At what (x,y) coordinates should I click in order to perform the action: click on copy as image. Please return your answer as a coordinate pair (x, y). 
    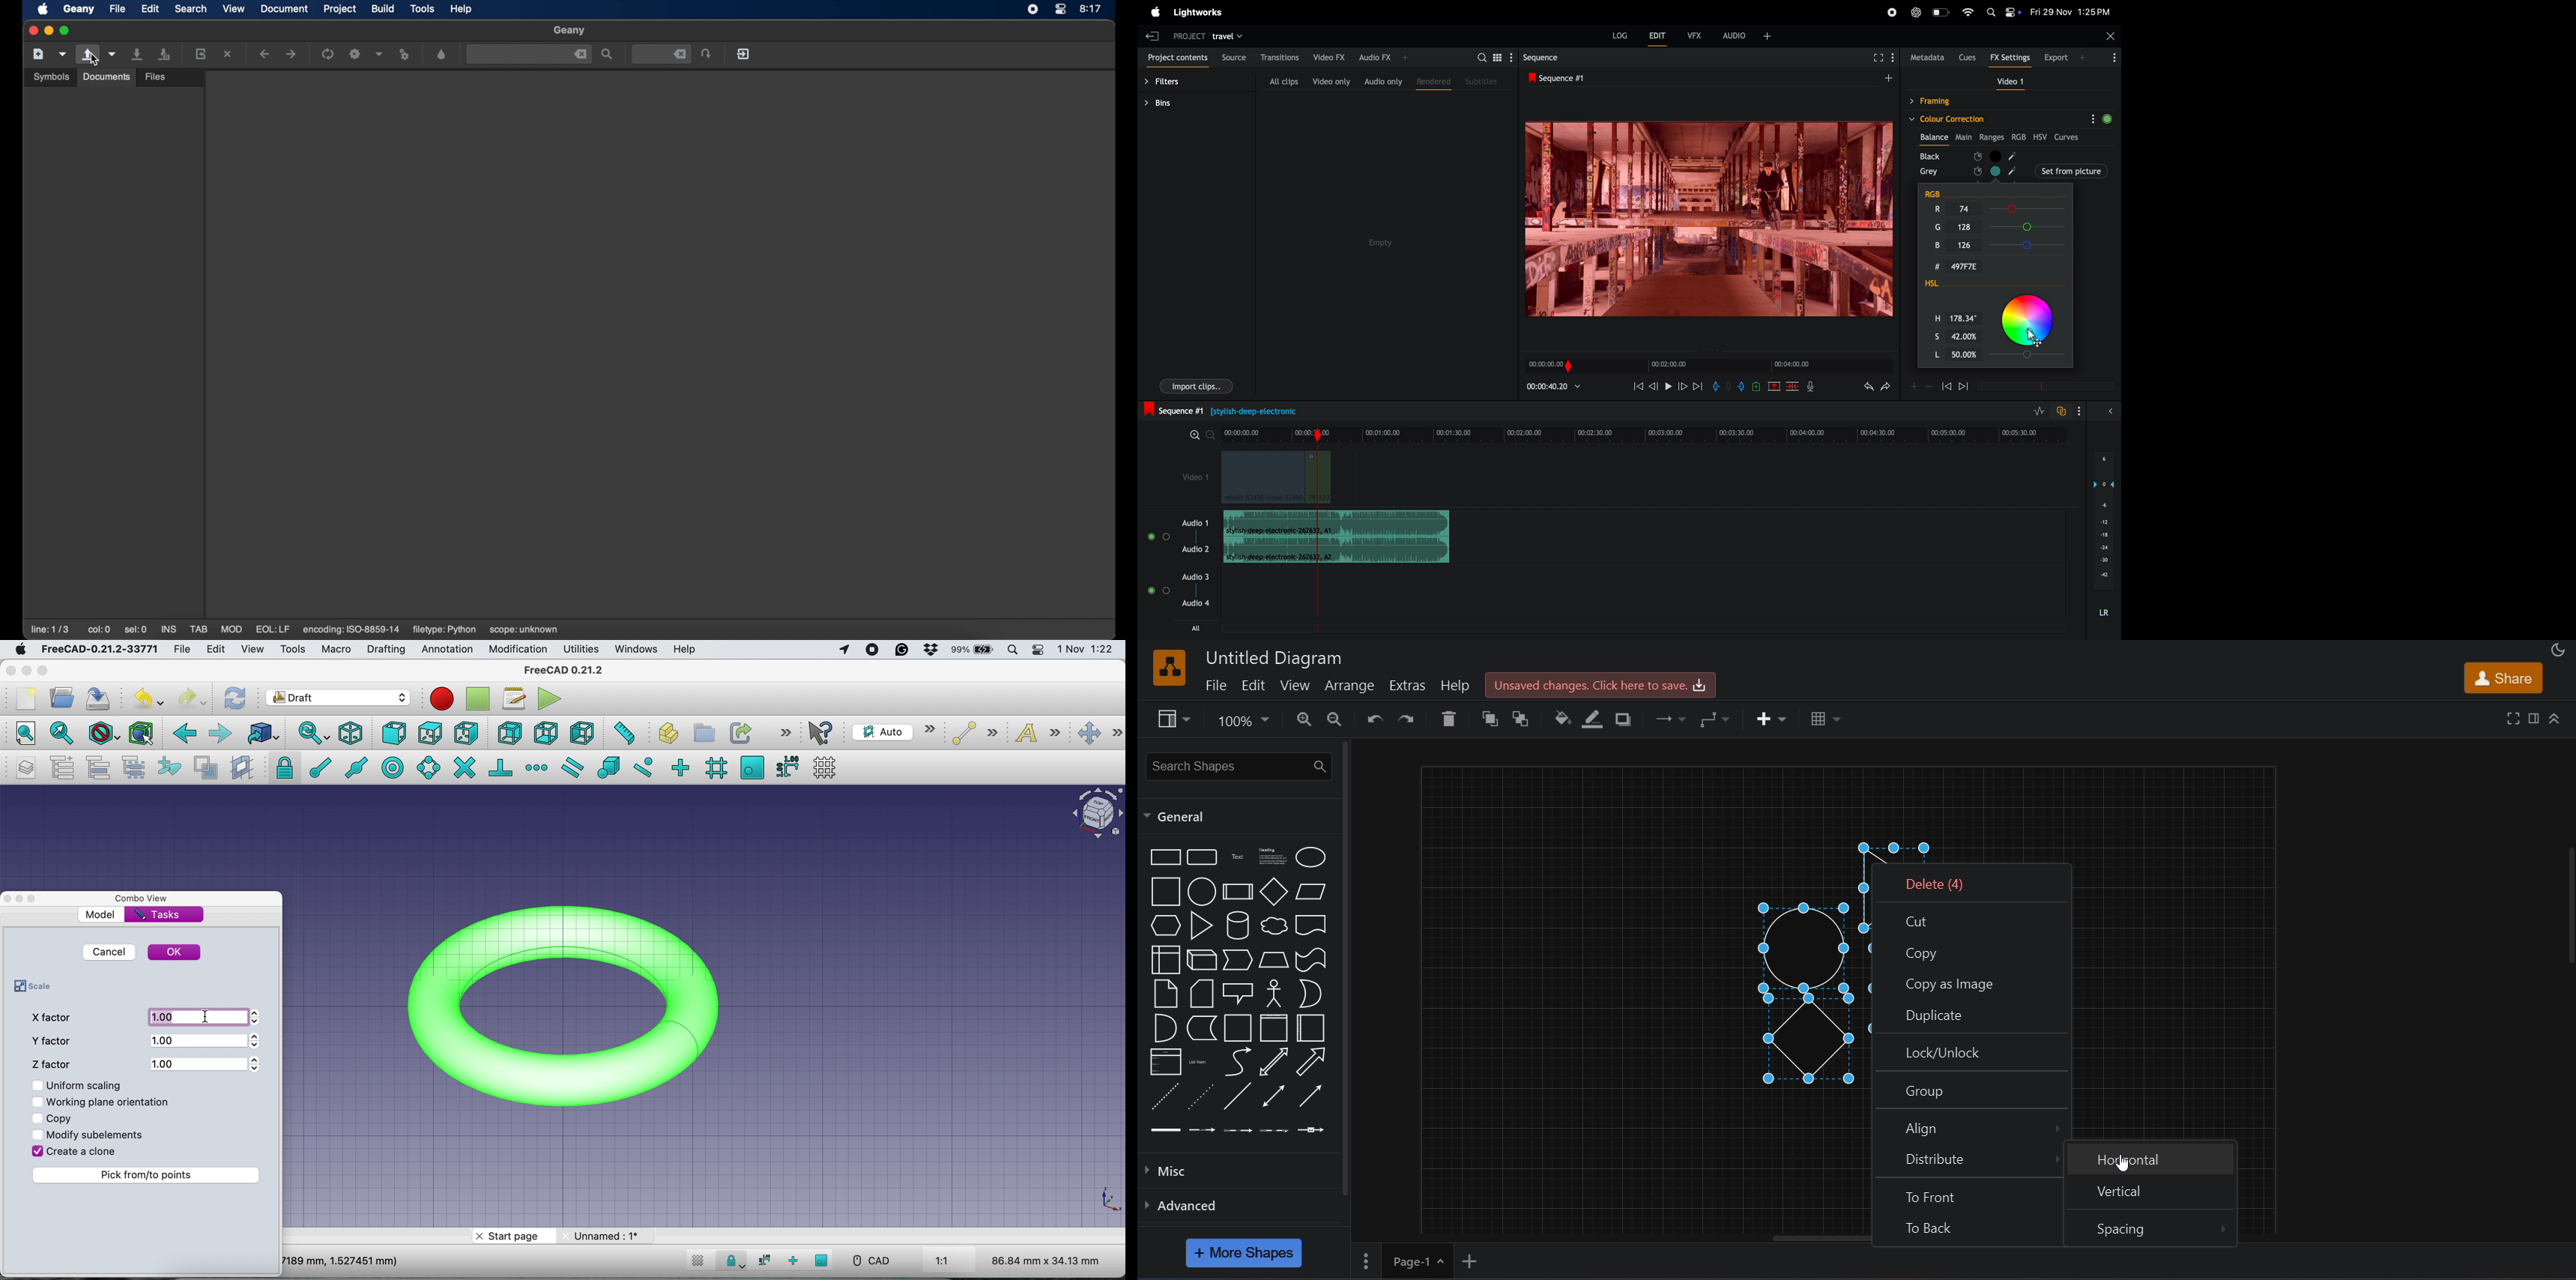
    Looking at the image, I should click on (1971, 979).